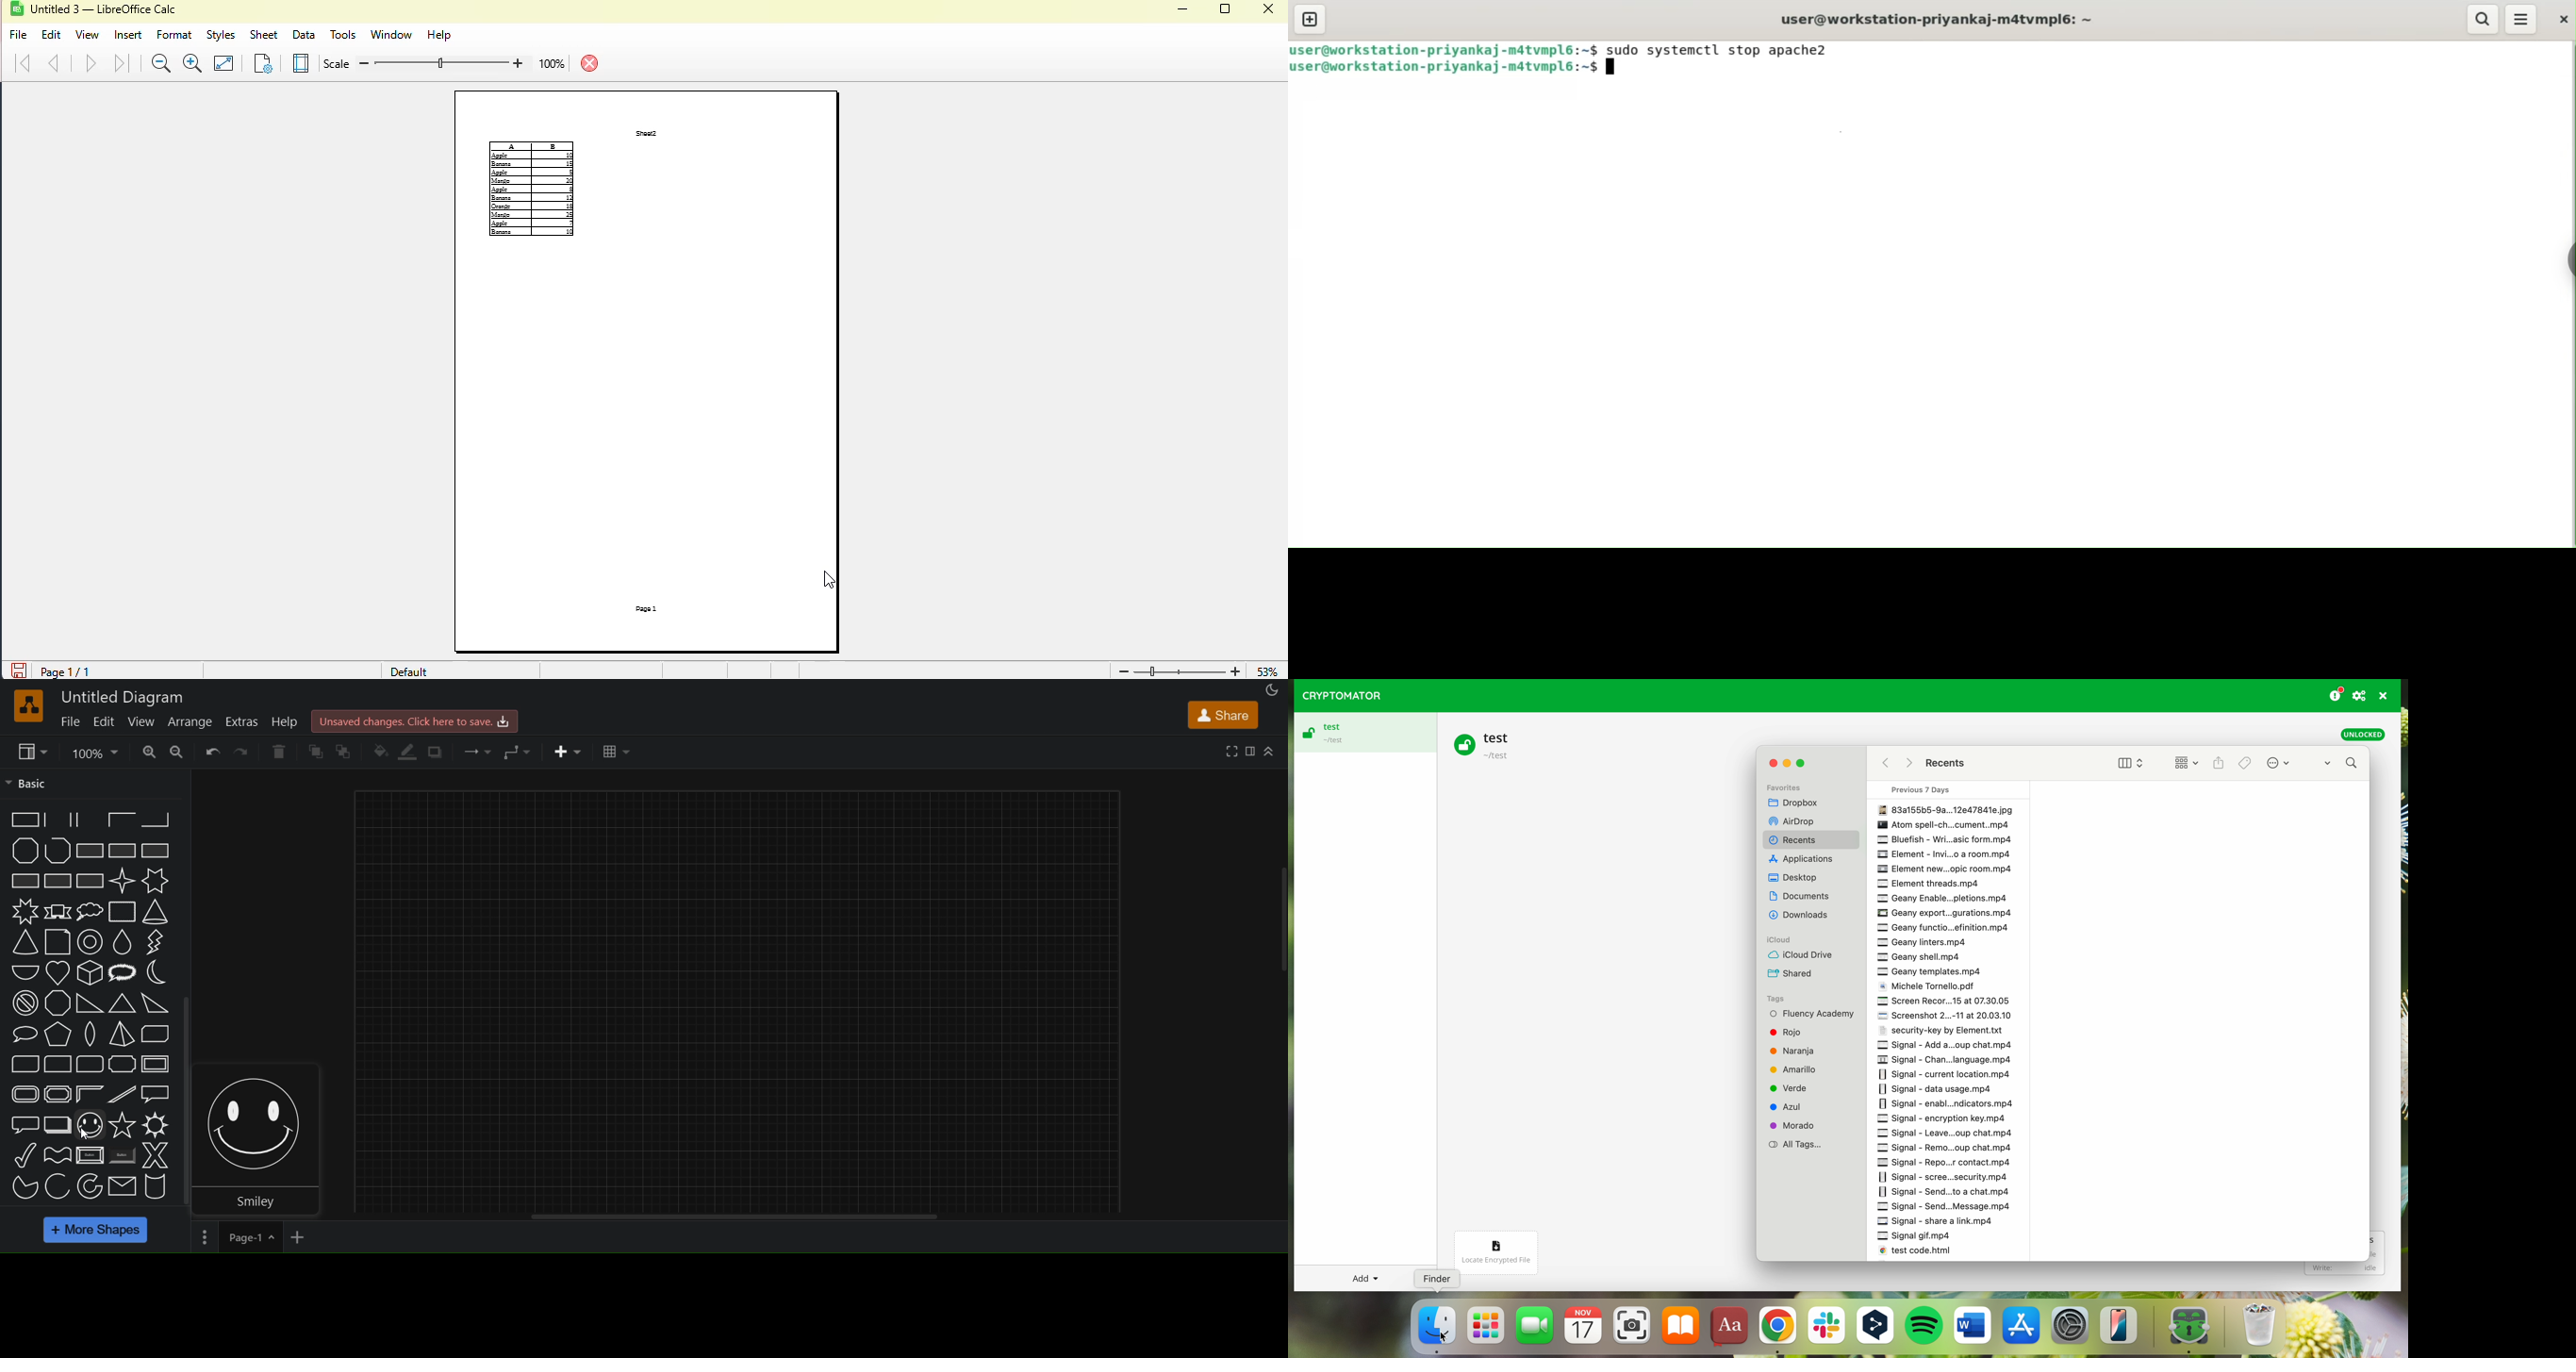 The image size is (2576, 1372). Describe the element at coordinates (390, 35) in the screenshot. I see `window` at that location.